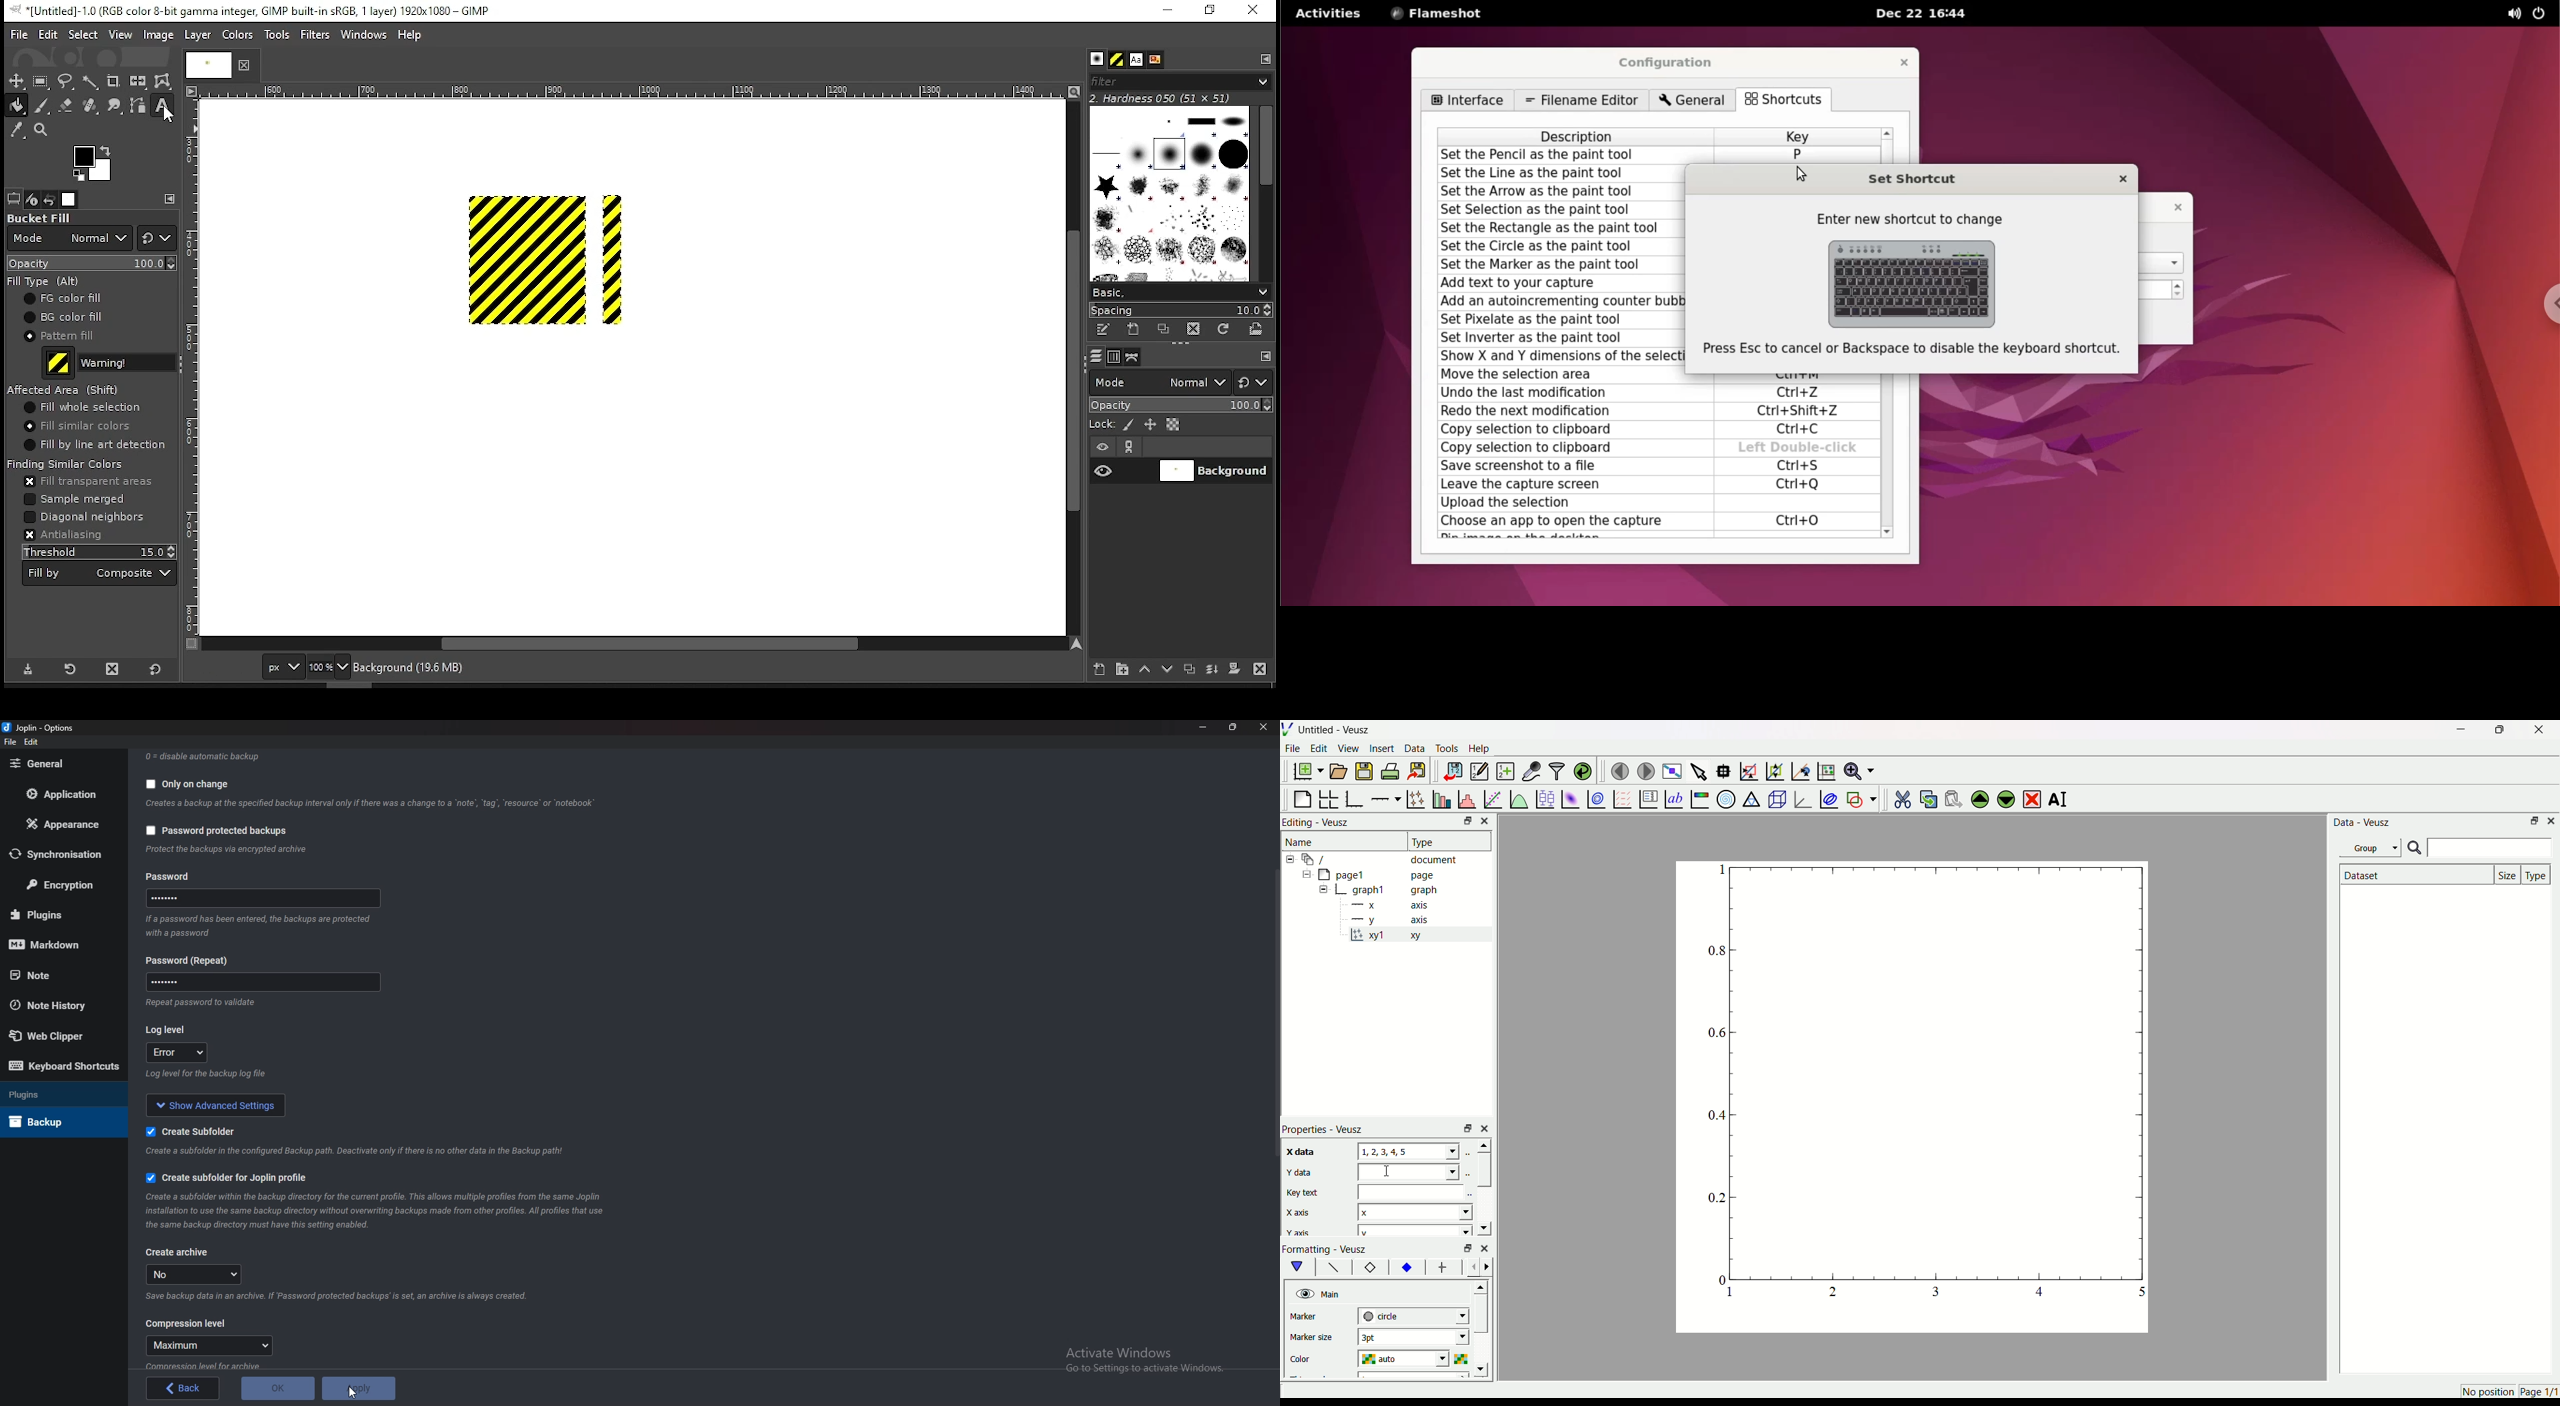  Describe the element at coordinates (1413, 1337) in the screenshot. I see `3pt` at that location.